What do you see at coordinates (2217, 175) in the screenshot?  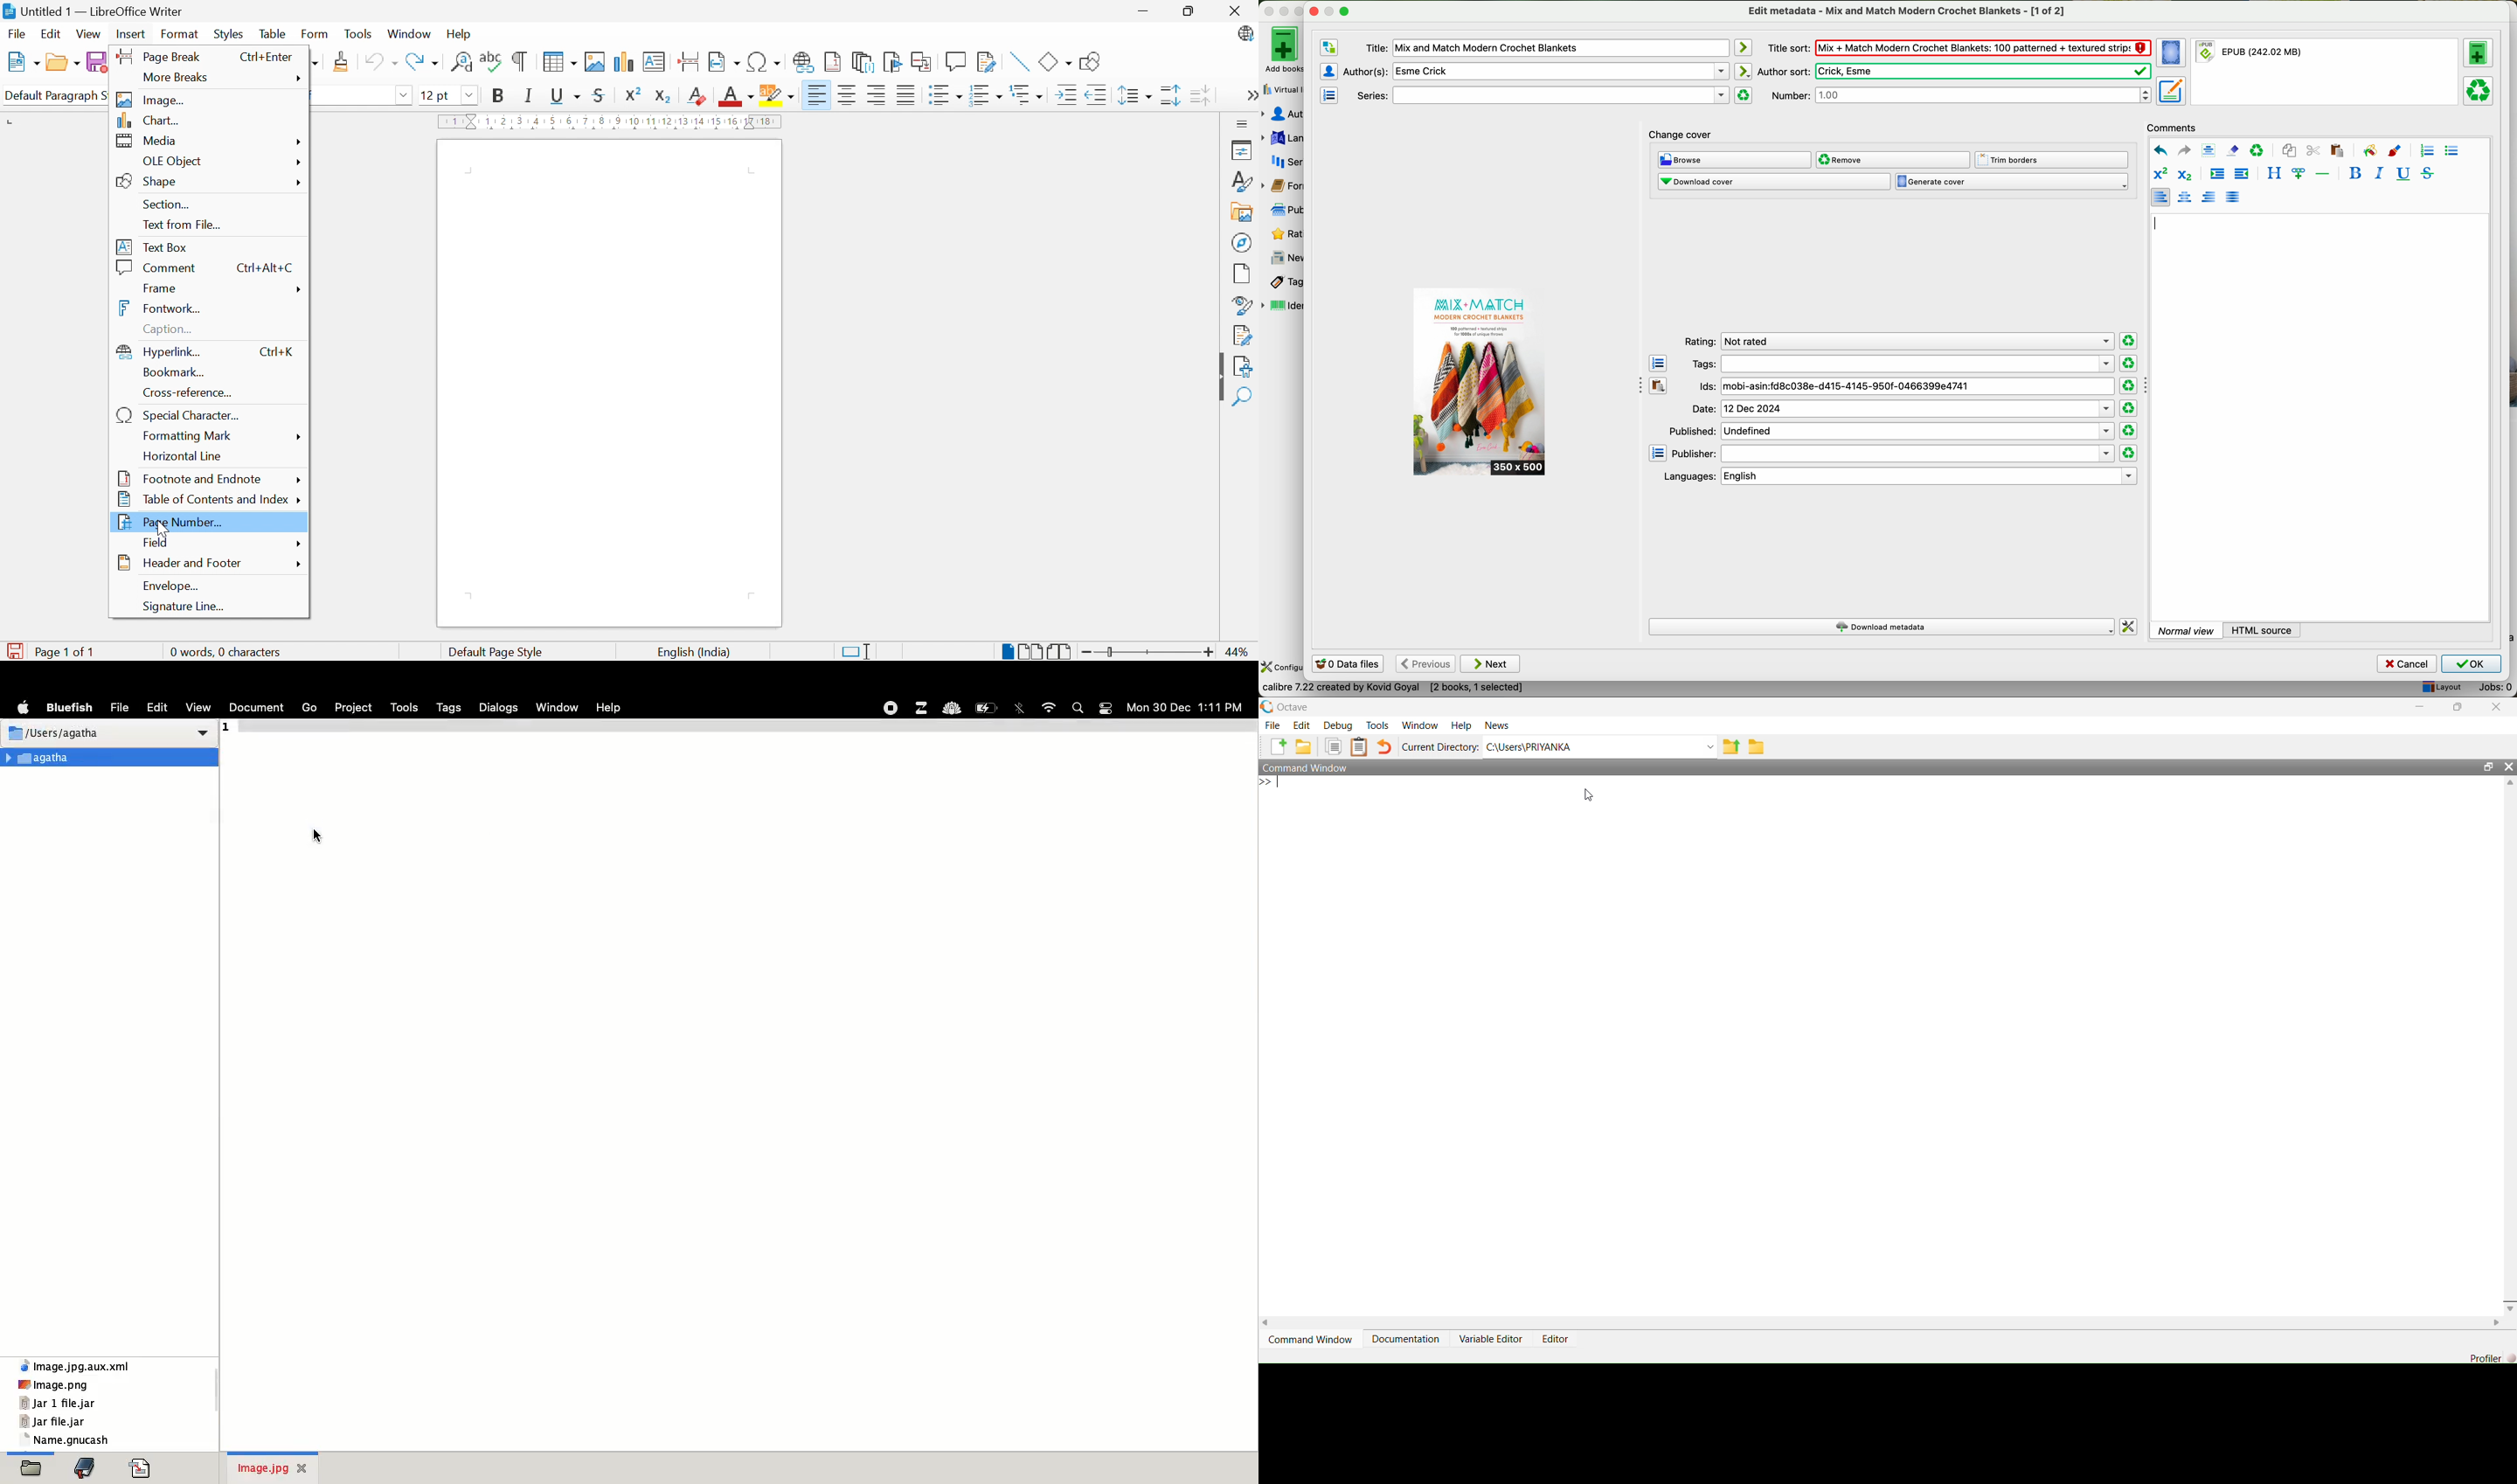 I see `increase indentation` at bounding box center [2217, 175].